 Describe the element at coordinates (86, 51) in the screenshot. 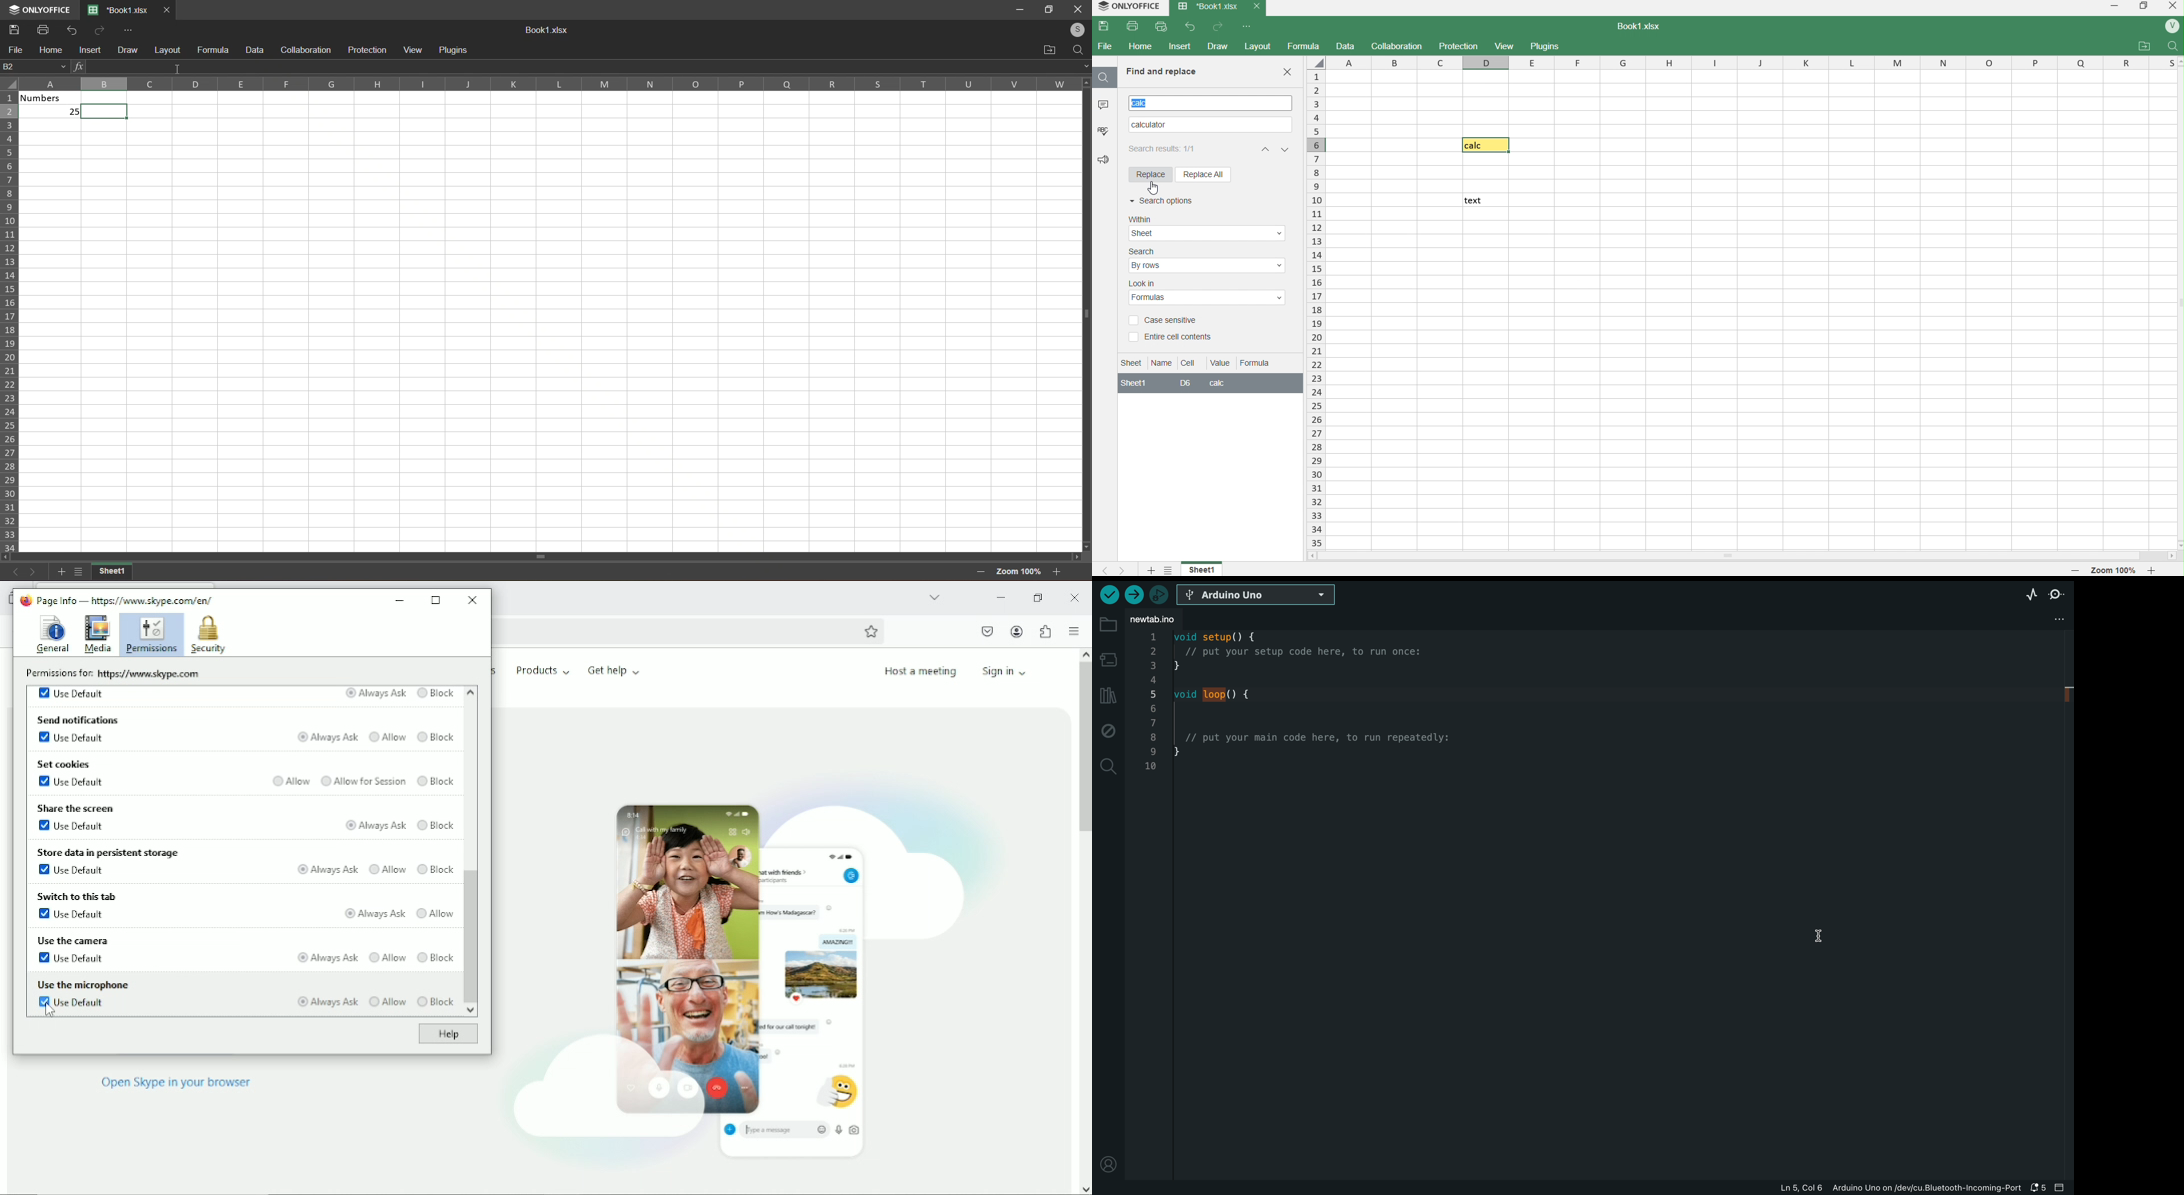

I see `insert` at that location.